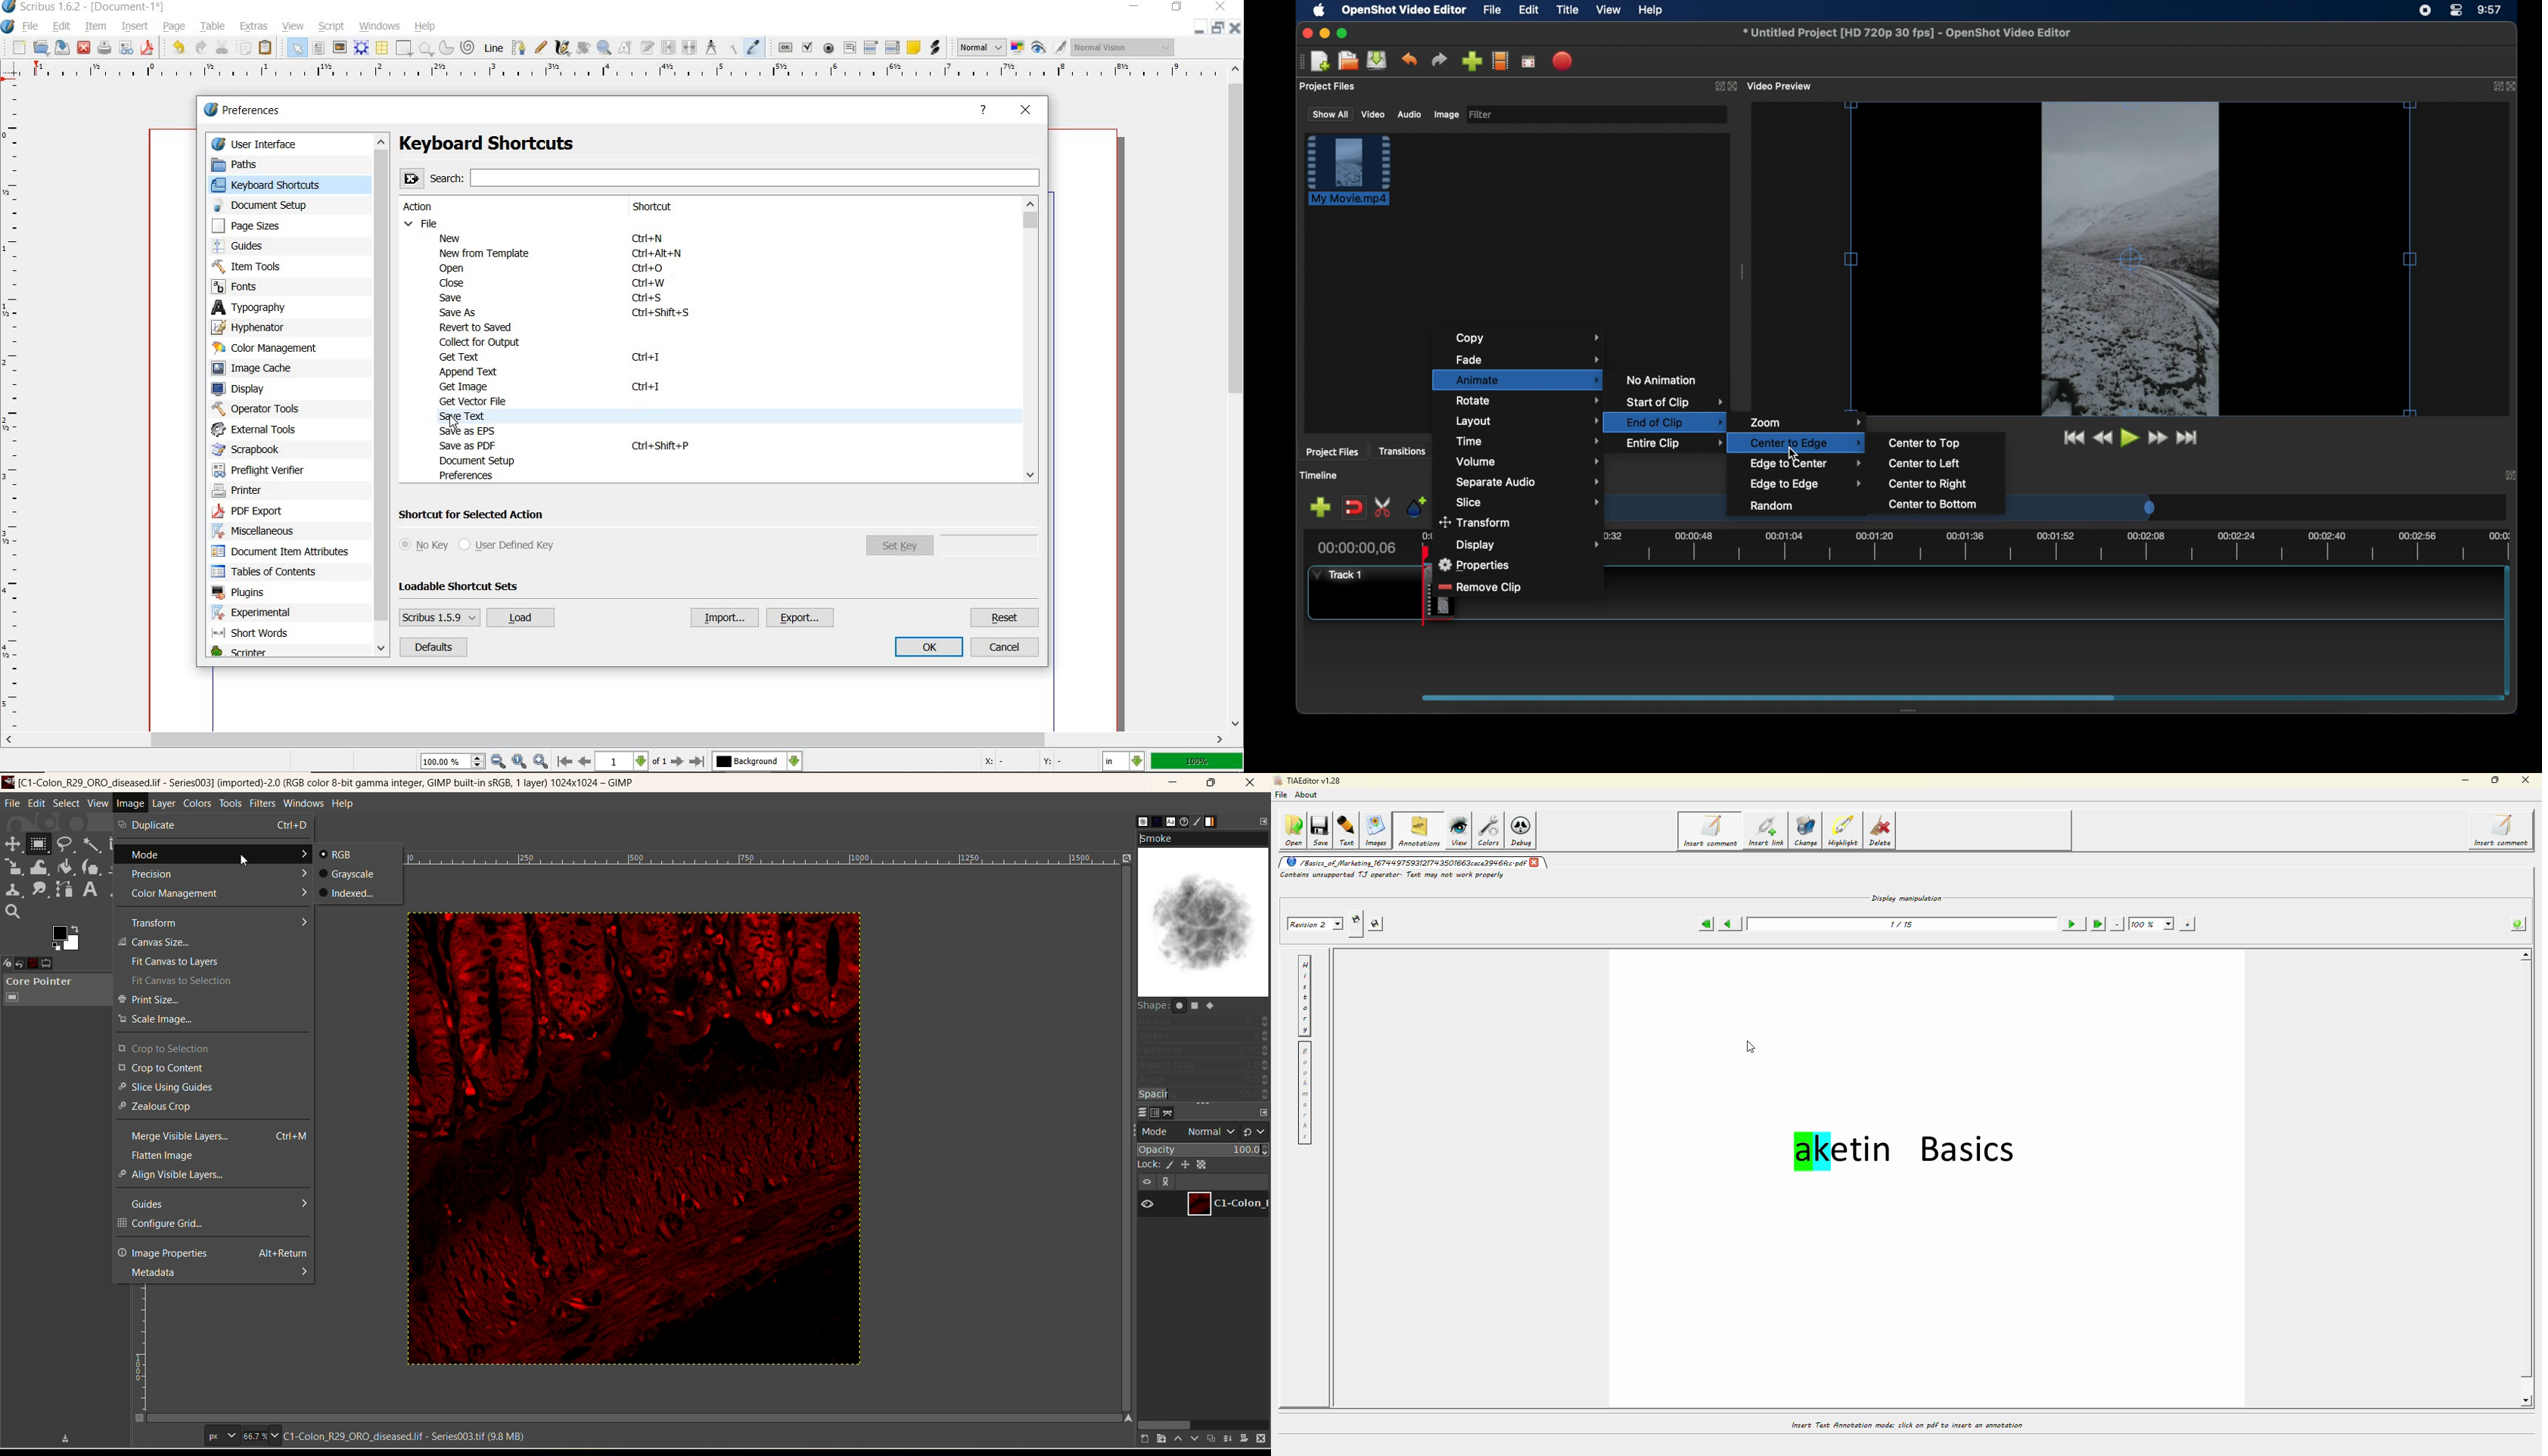 Image resolution: width=2548 pixels, height=1456 pixels. What do you see at coordinates (1924, 443) in the screenshot?
I see `center to top` at bounding box center [1924, 443].